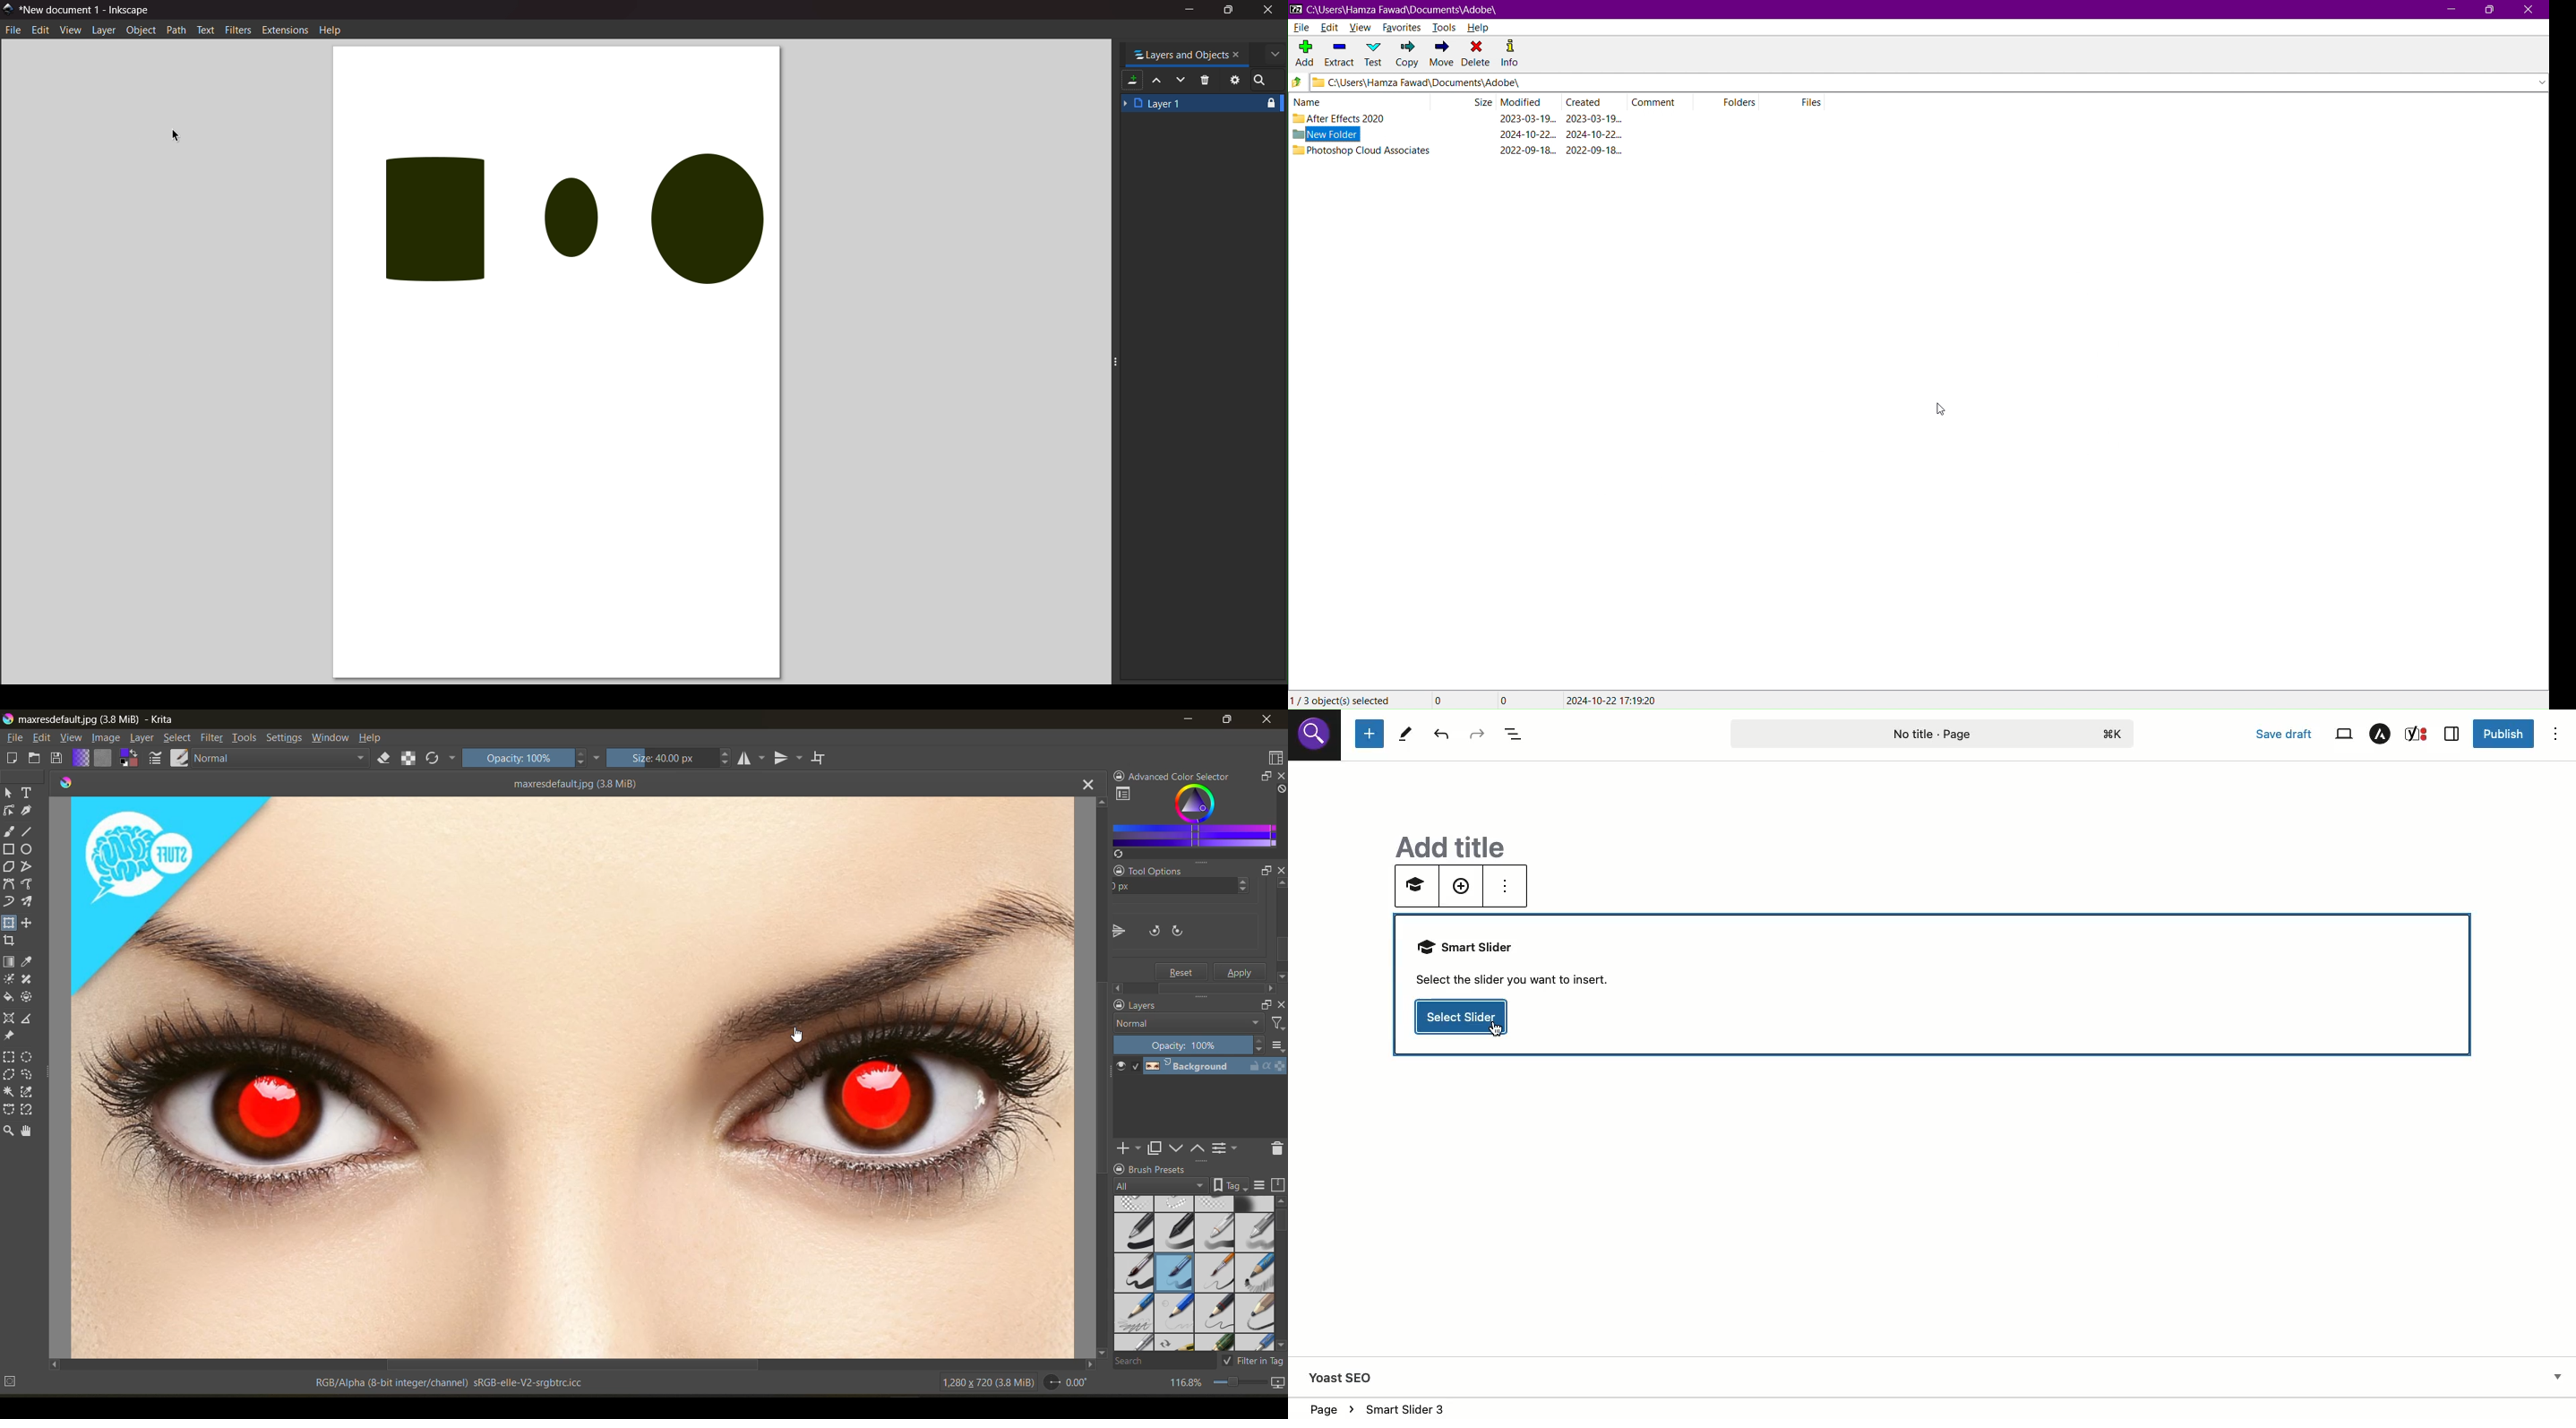 Image resolution: width=2576 pixels, height=1428 pixels. What do you see at coordinates (1200, 888) in the screenshot?
I see `y axis` at bounding box center [1200, 888].